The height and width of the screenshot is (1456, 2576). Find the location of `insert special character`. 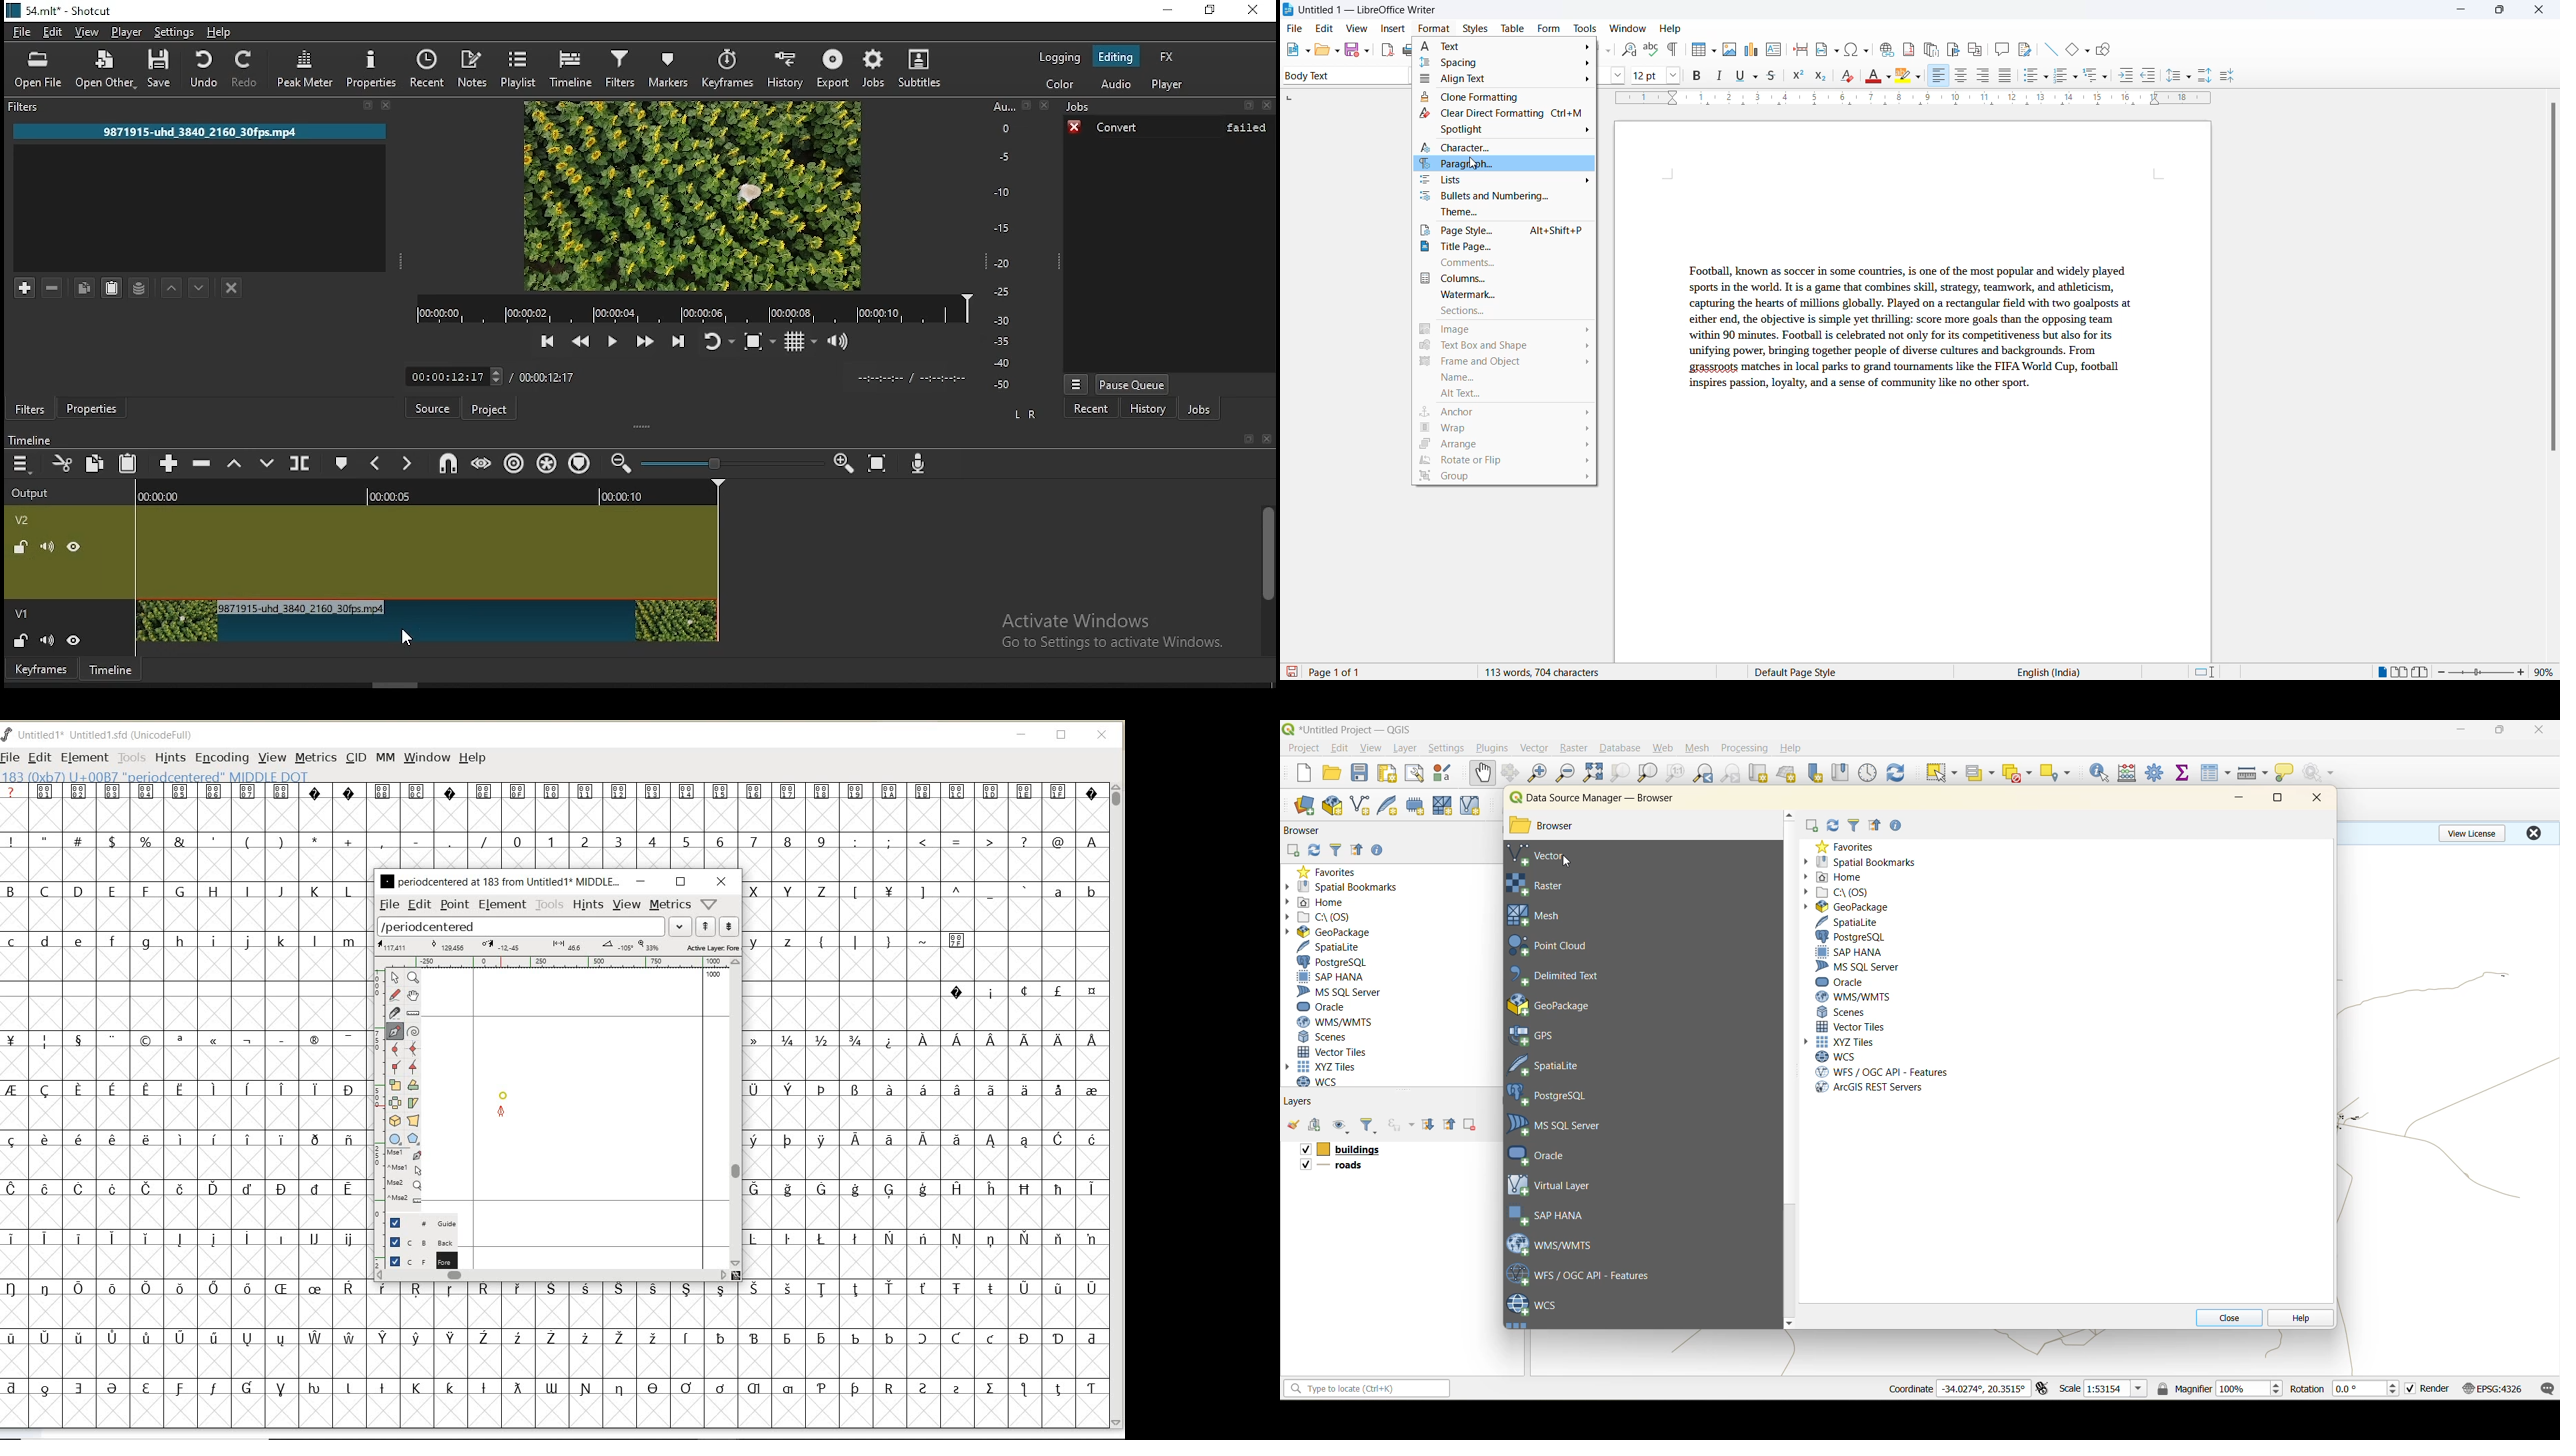

insert special character is located at coordinates (1855, 47).